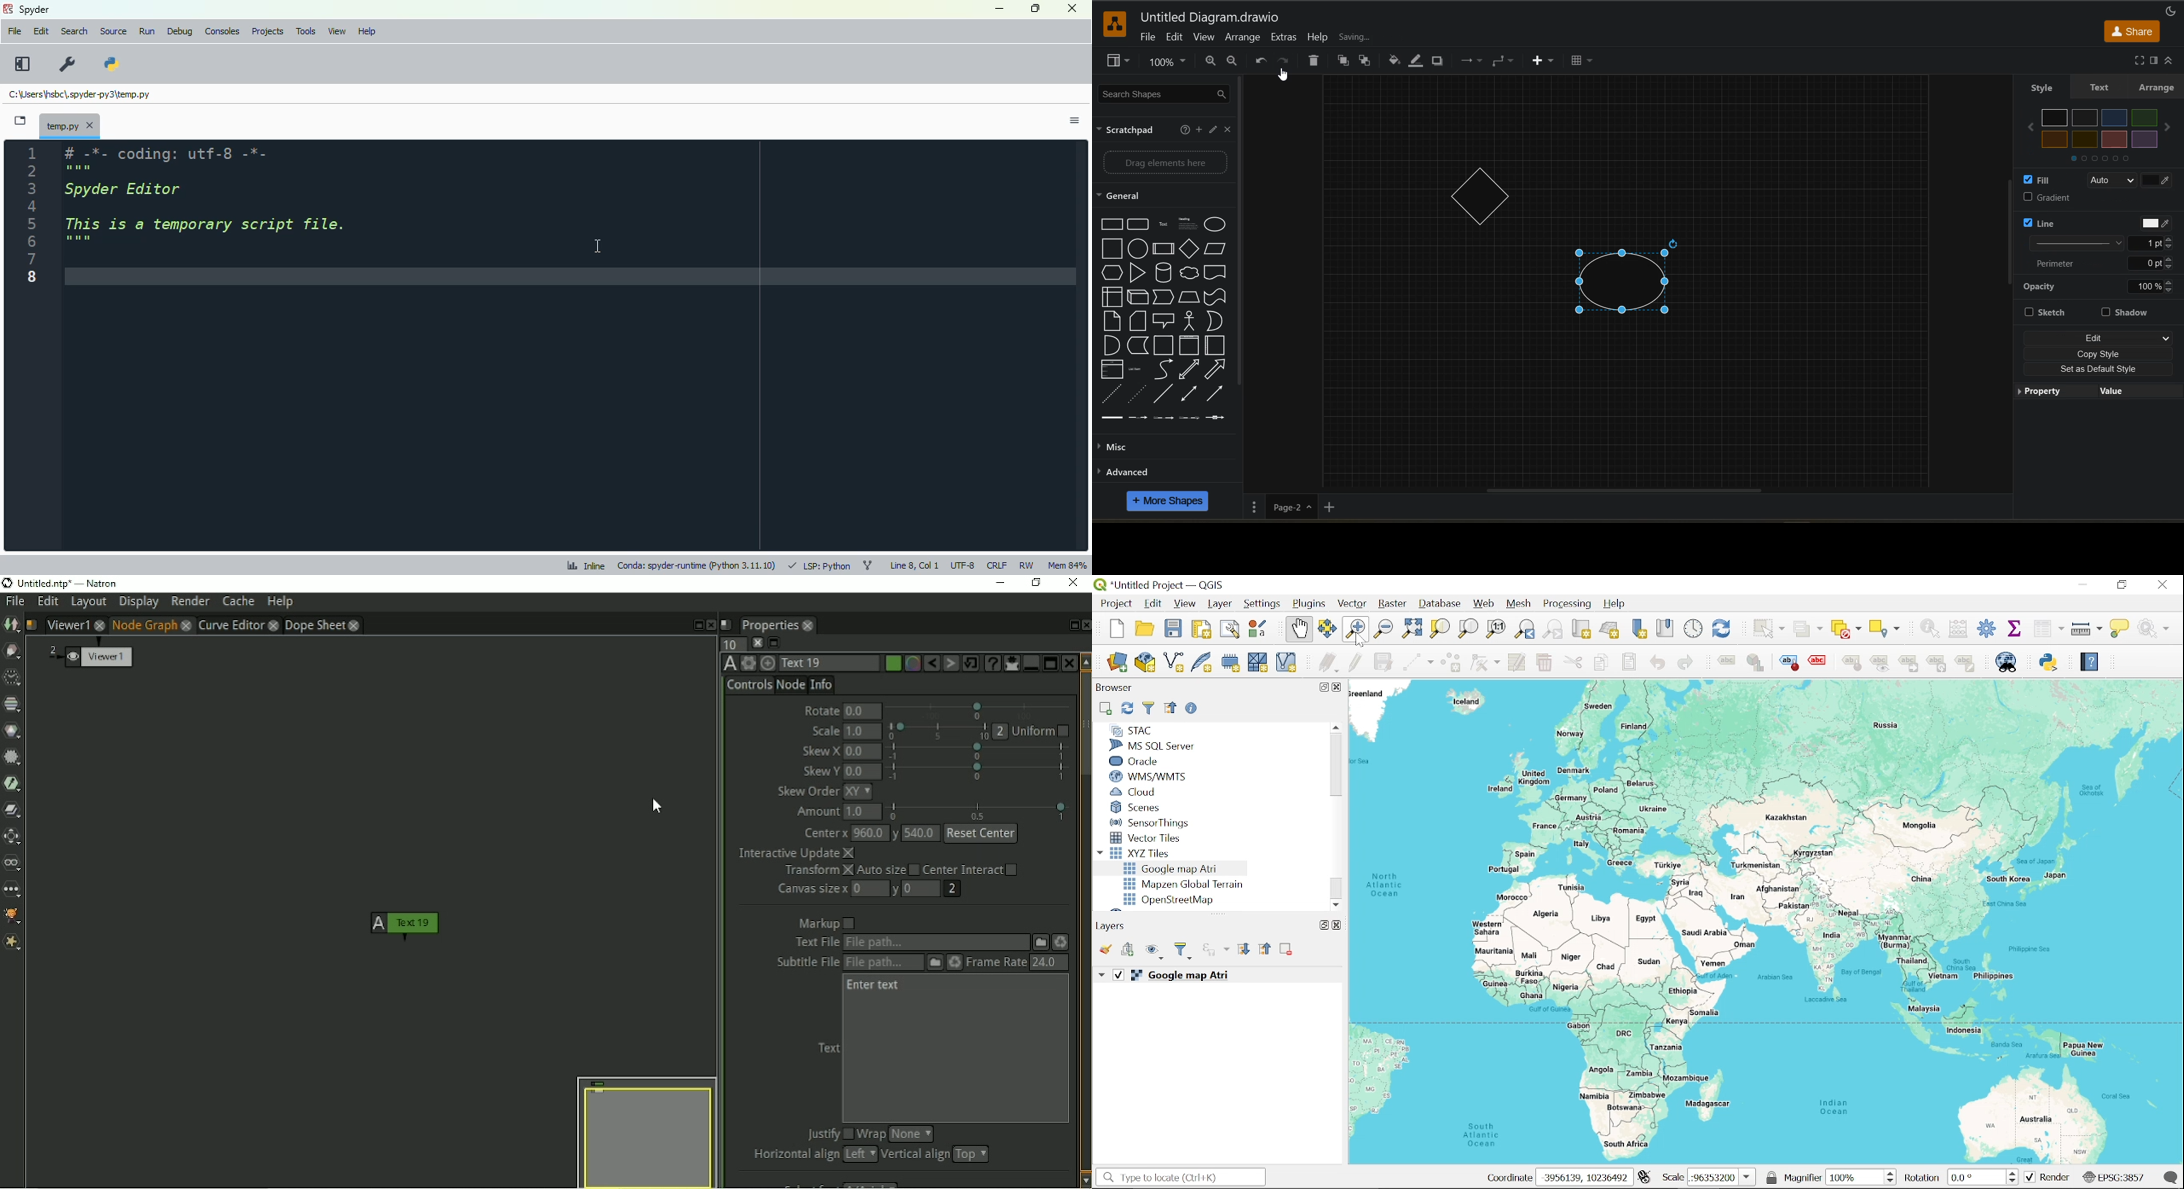 The width and height of the screenshot is (2184, 1204). What do you see at coordinates (1111, 395) in the screenshot?
I see `dashed line` at bounding box center [1111, 395].